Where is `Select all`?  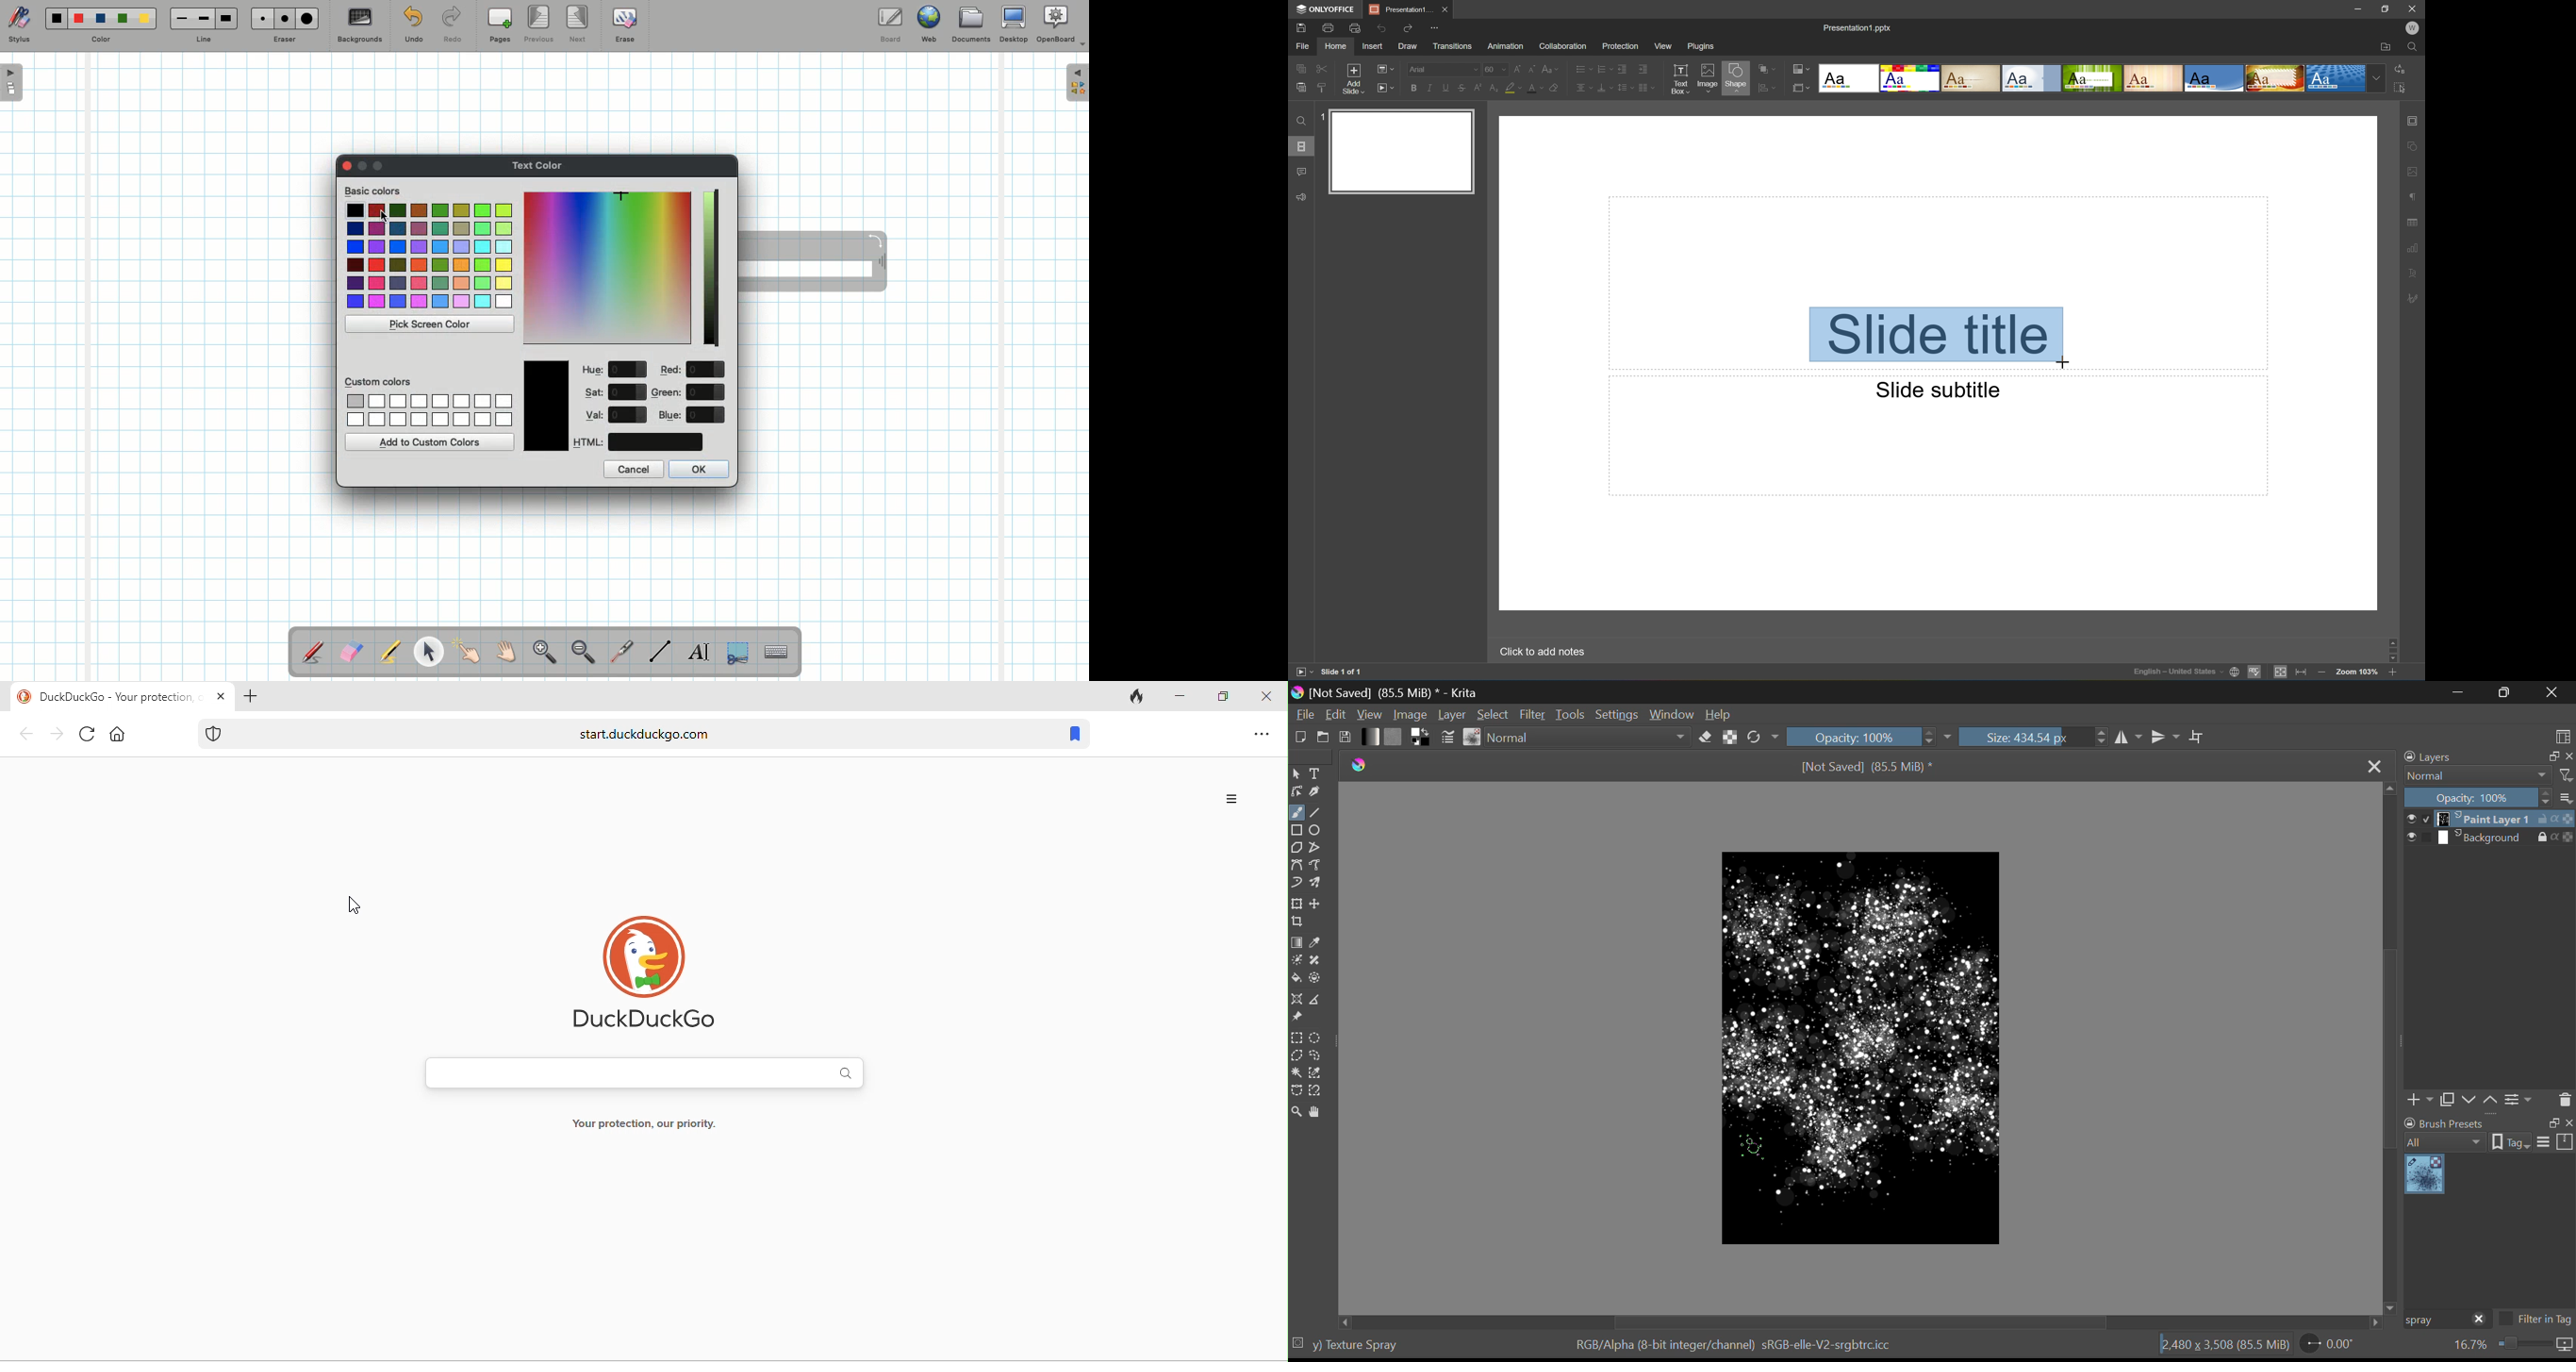 Select all is located at coordinates (2401, 91).